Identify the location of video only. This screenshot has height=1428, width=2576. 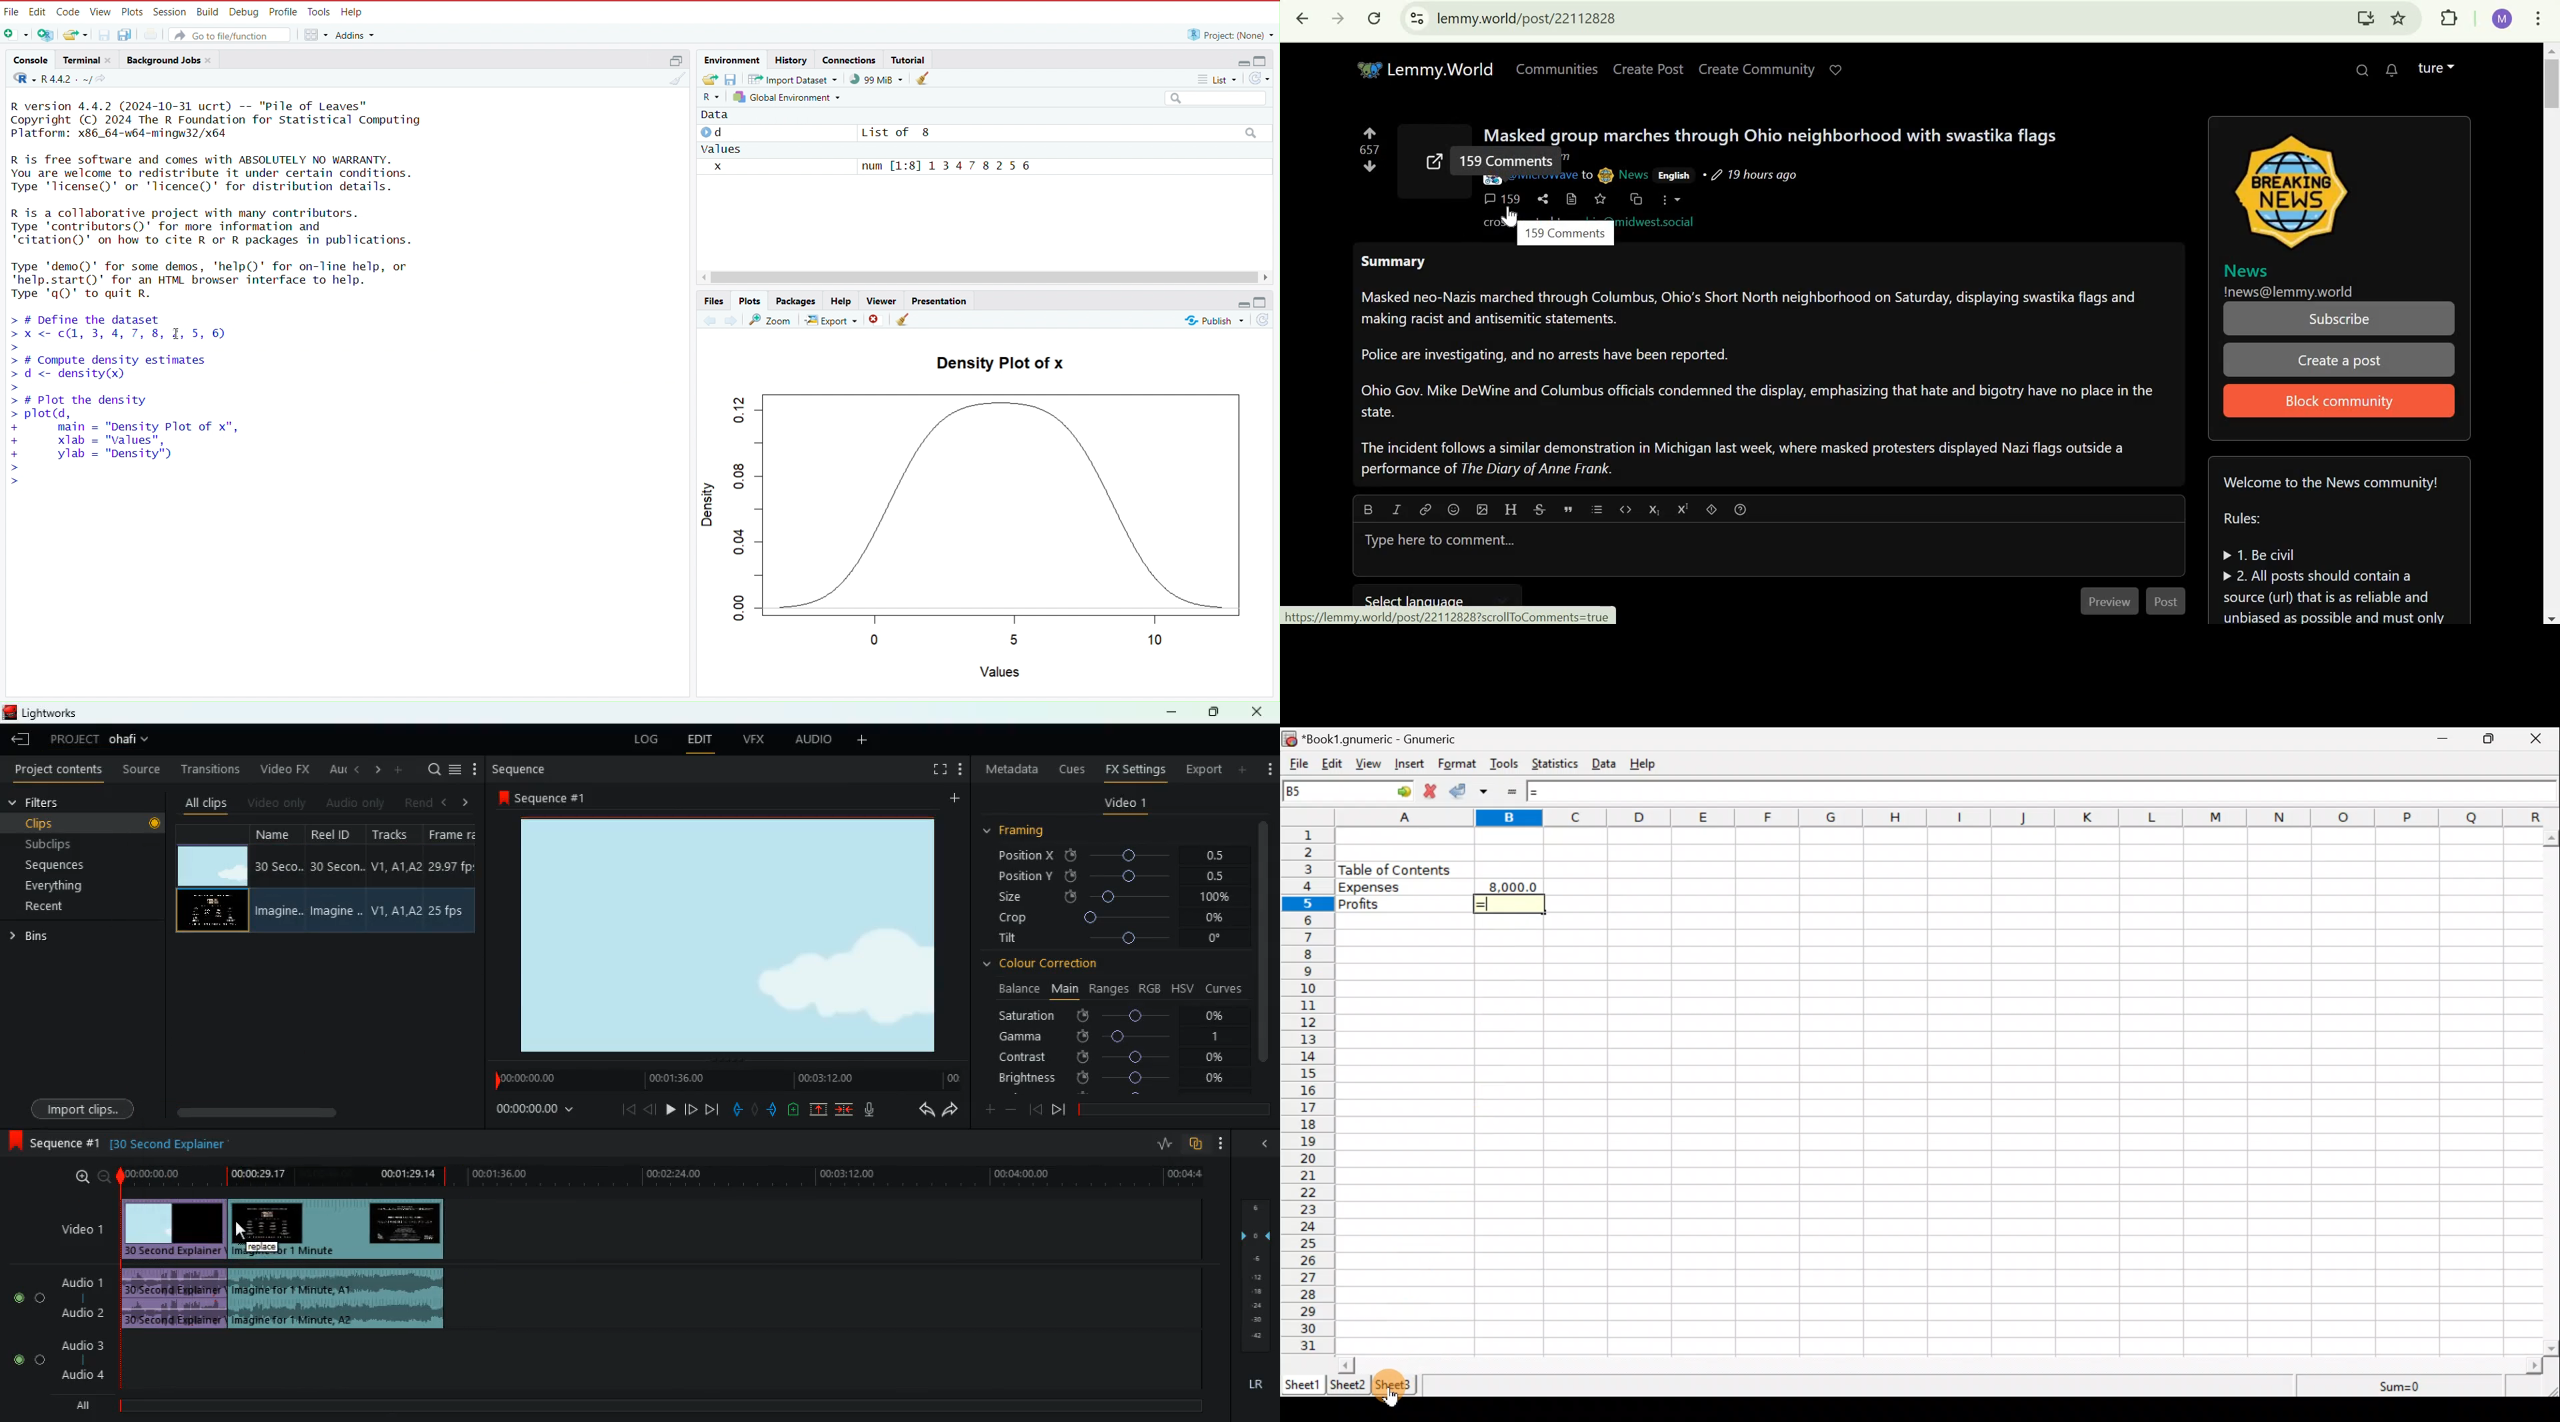
(277, 802).